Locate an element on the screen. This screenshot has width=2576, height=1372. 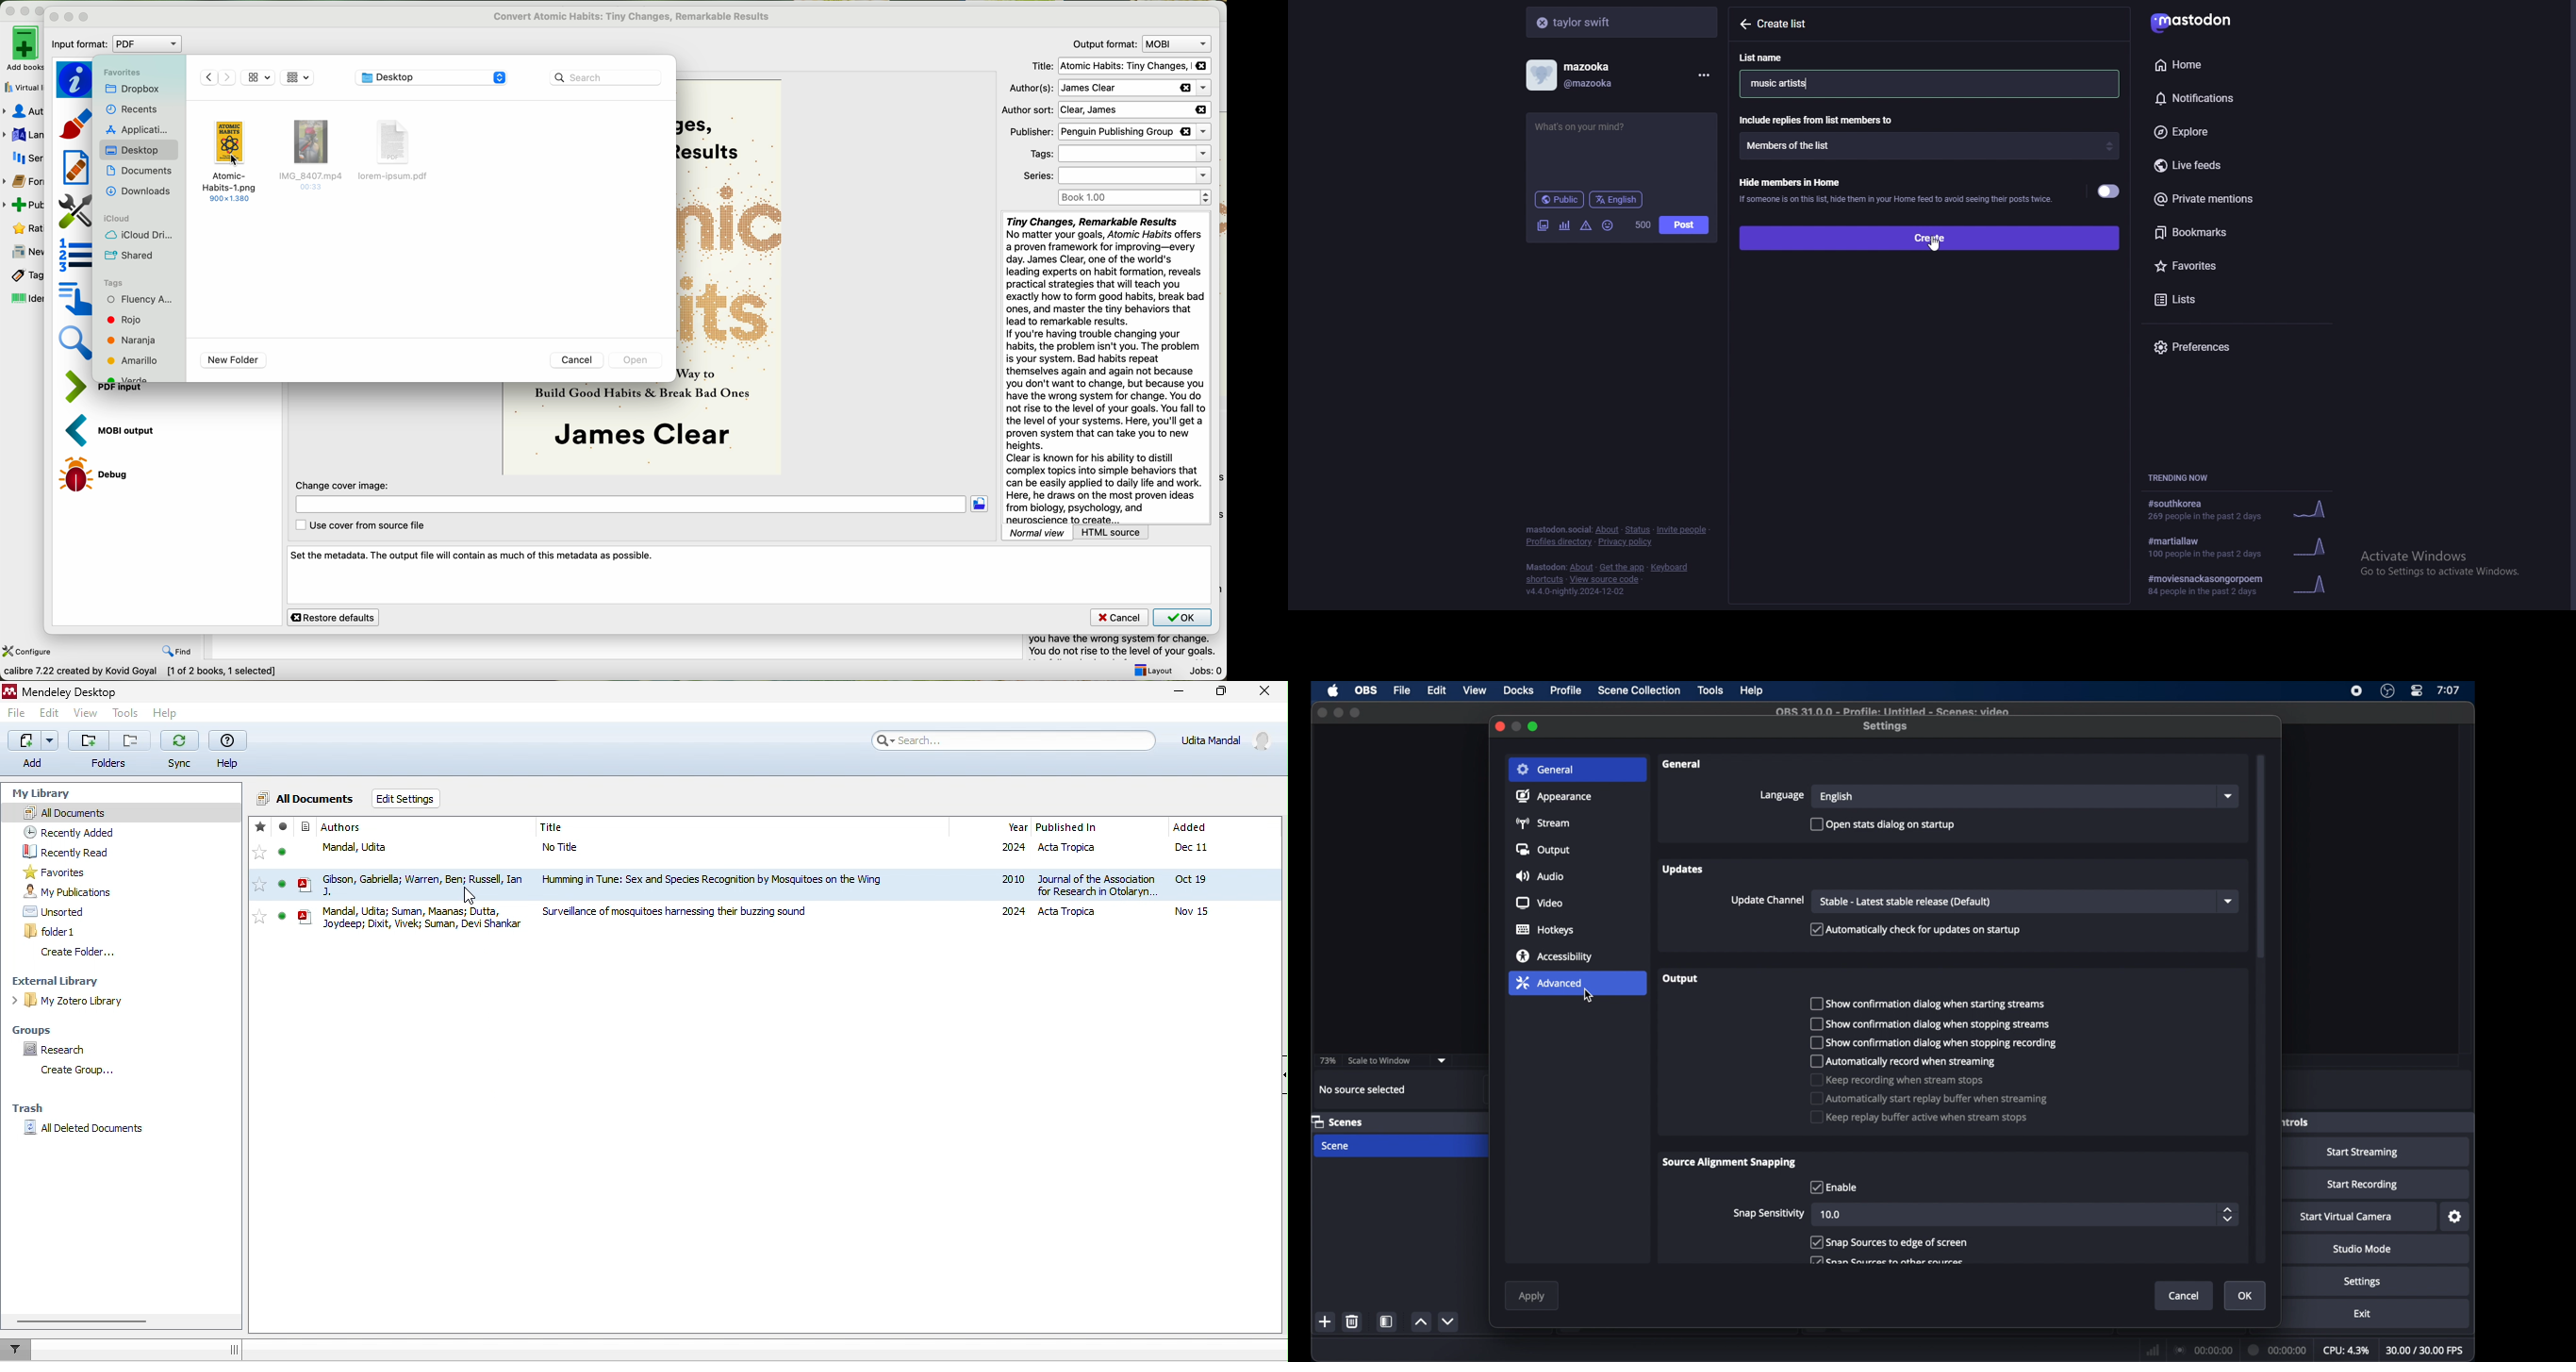
restore defaults is located at coordinates (333, 617).